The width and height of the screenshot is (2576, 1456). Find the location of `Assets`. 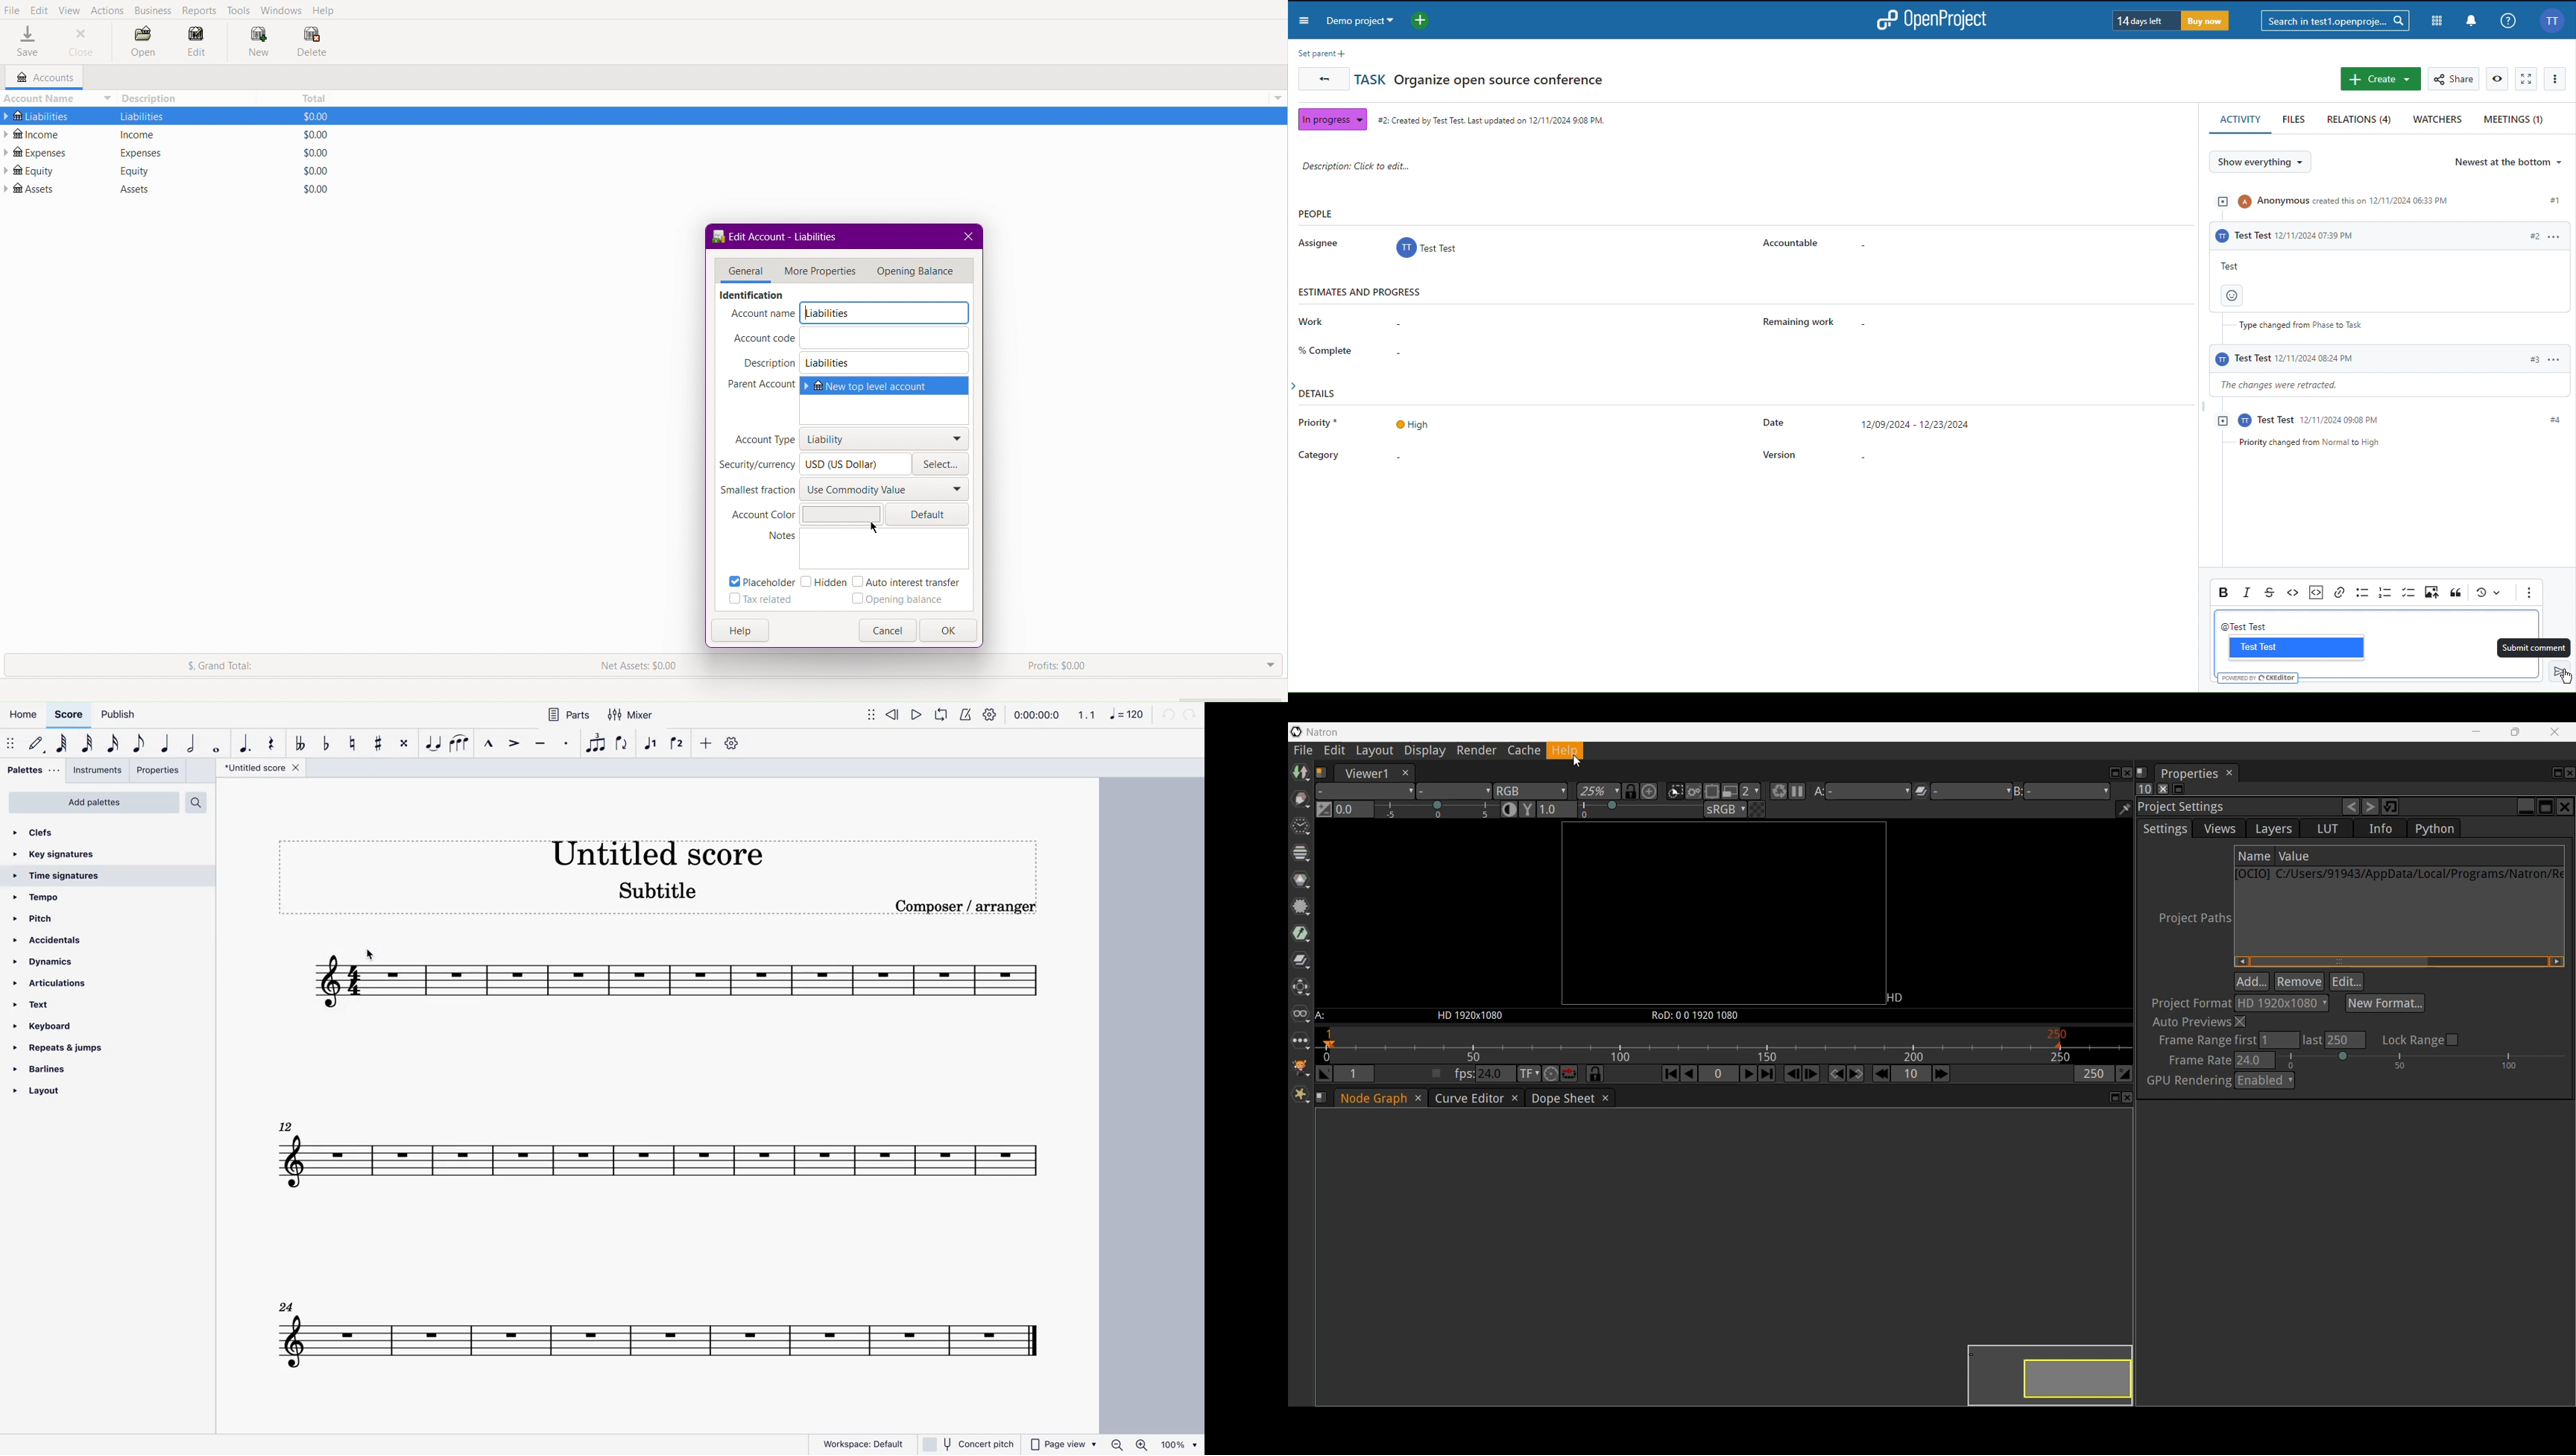

Assets is located at coordinates (31, 189).